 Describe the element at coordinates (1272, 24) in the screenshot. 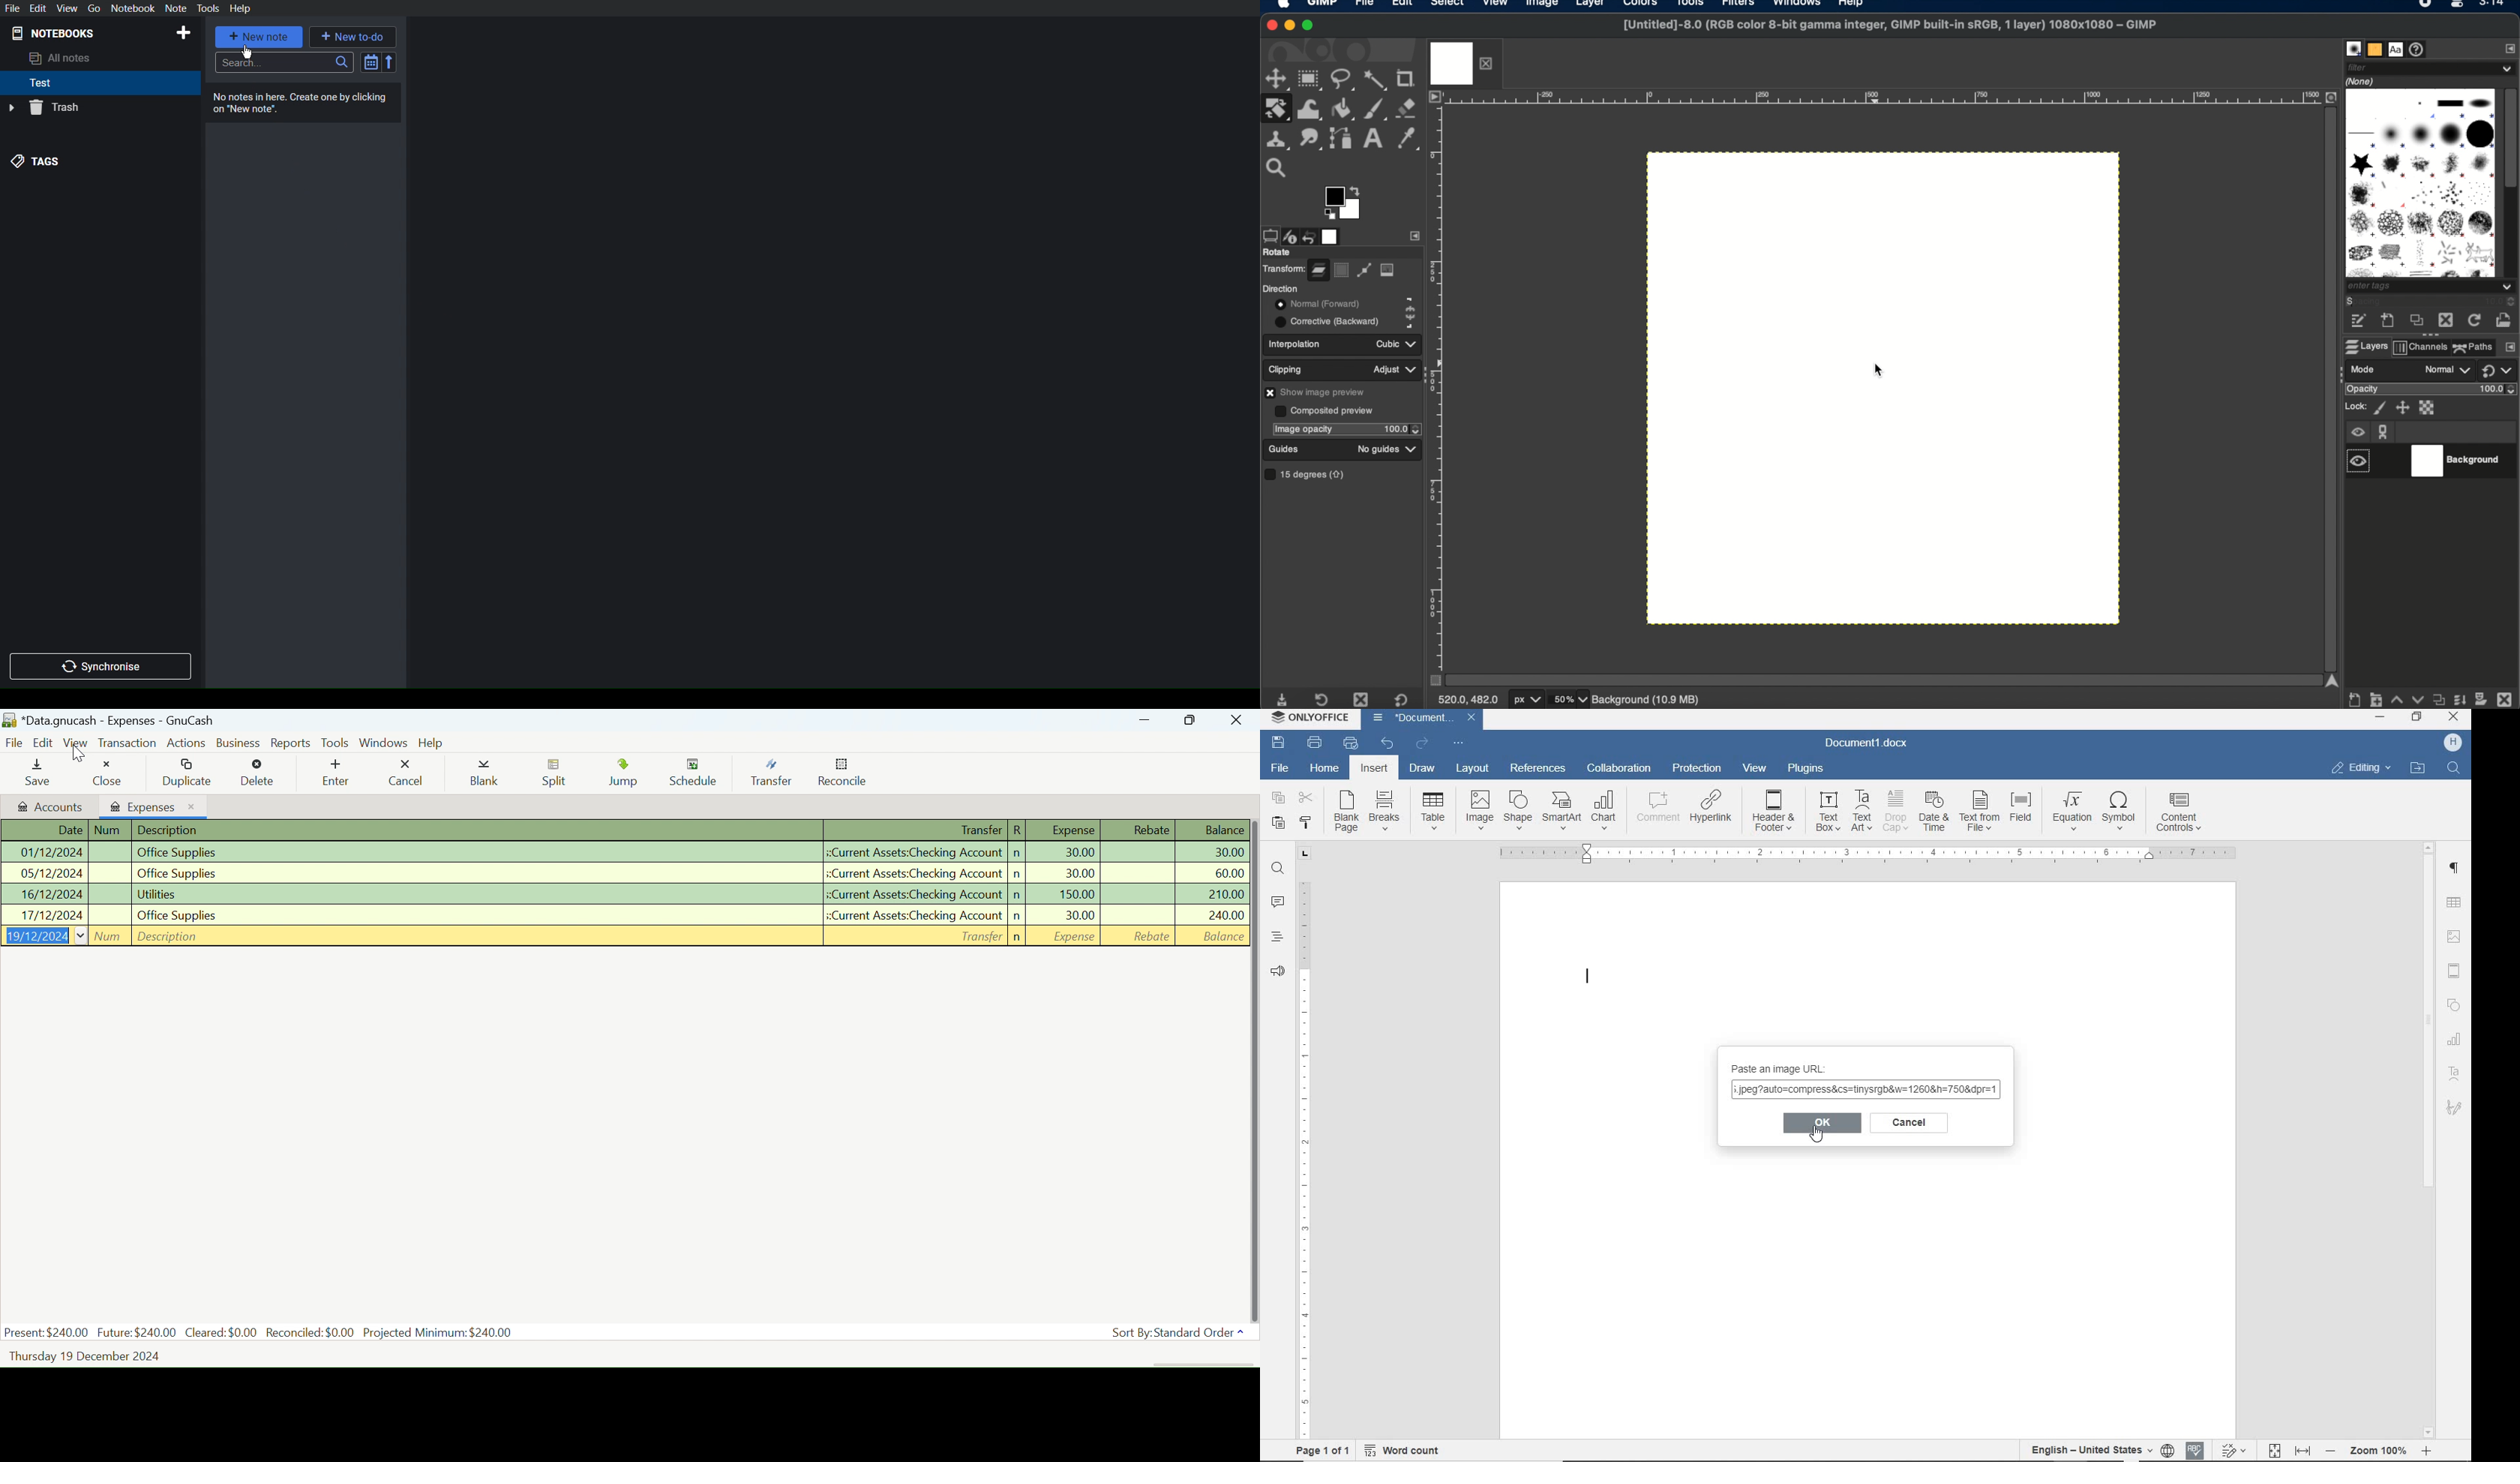

I see `close` at that location.